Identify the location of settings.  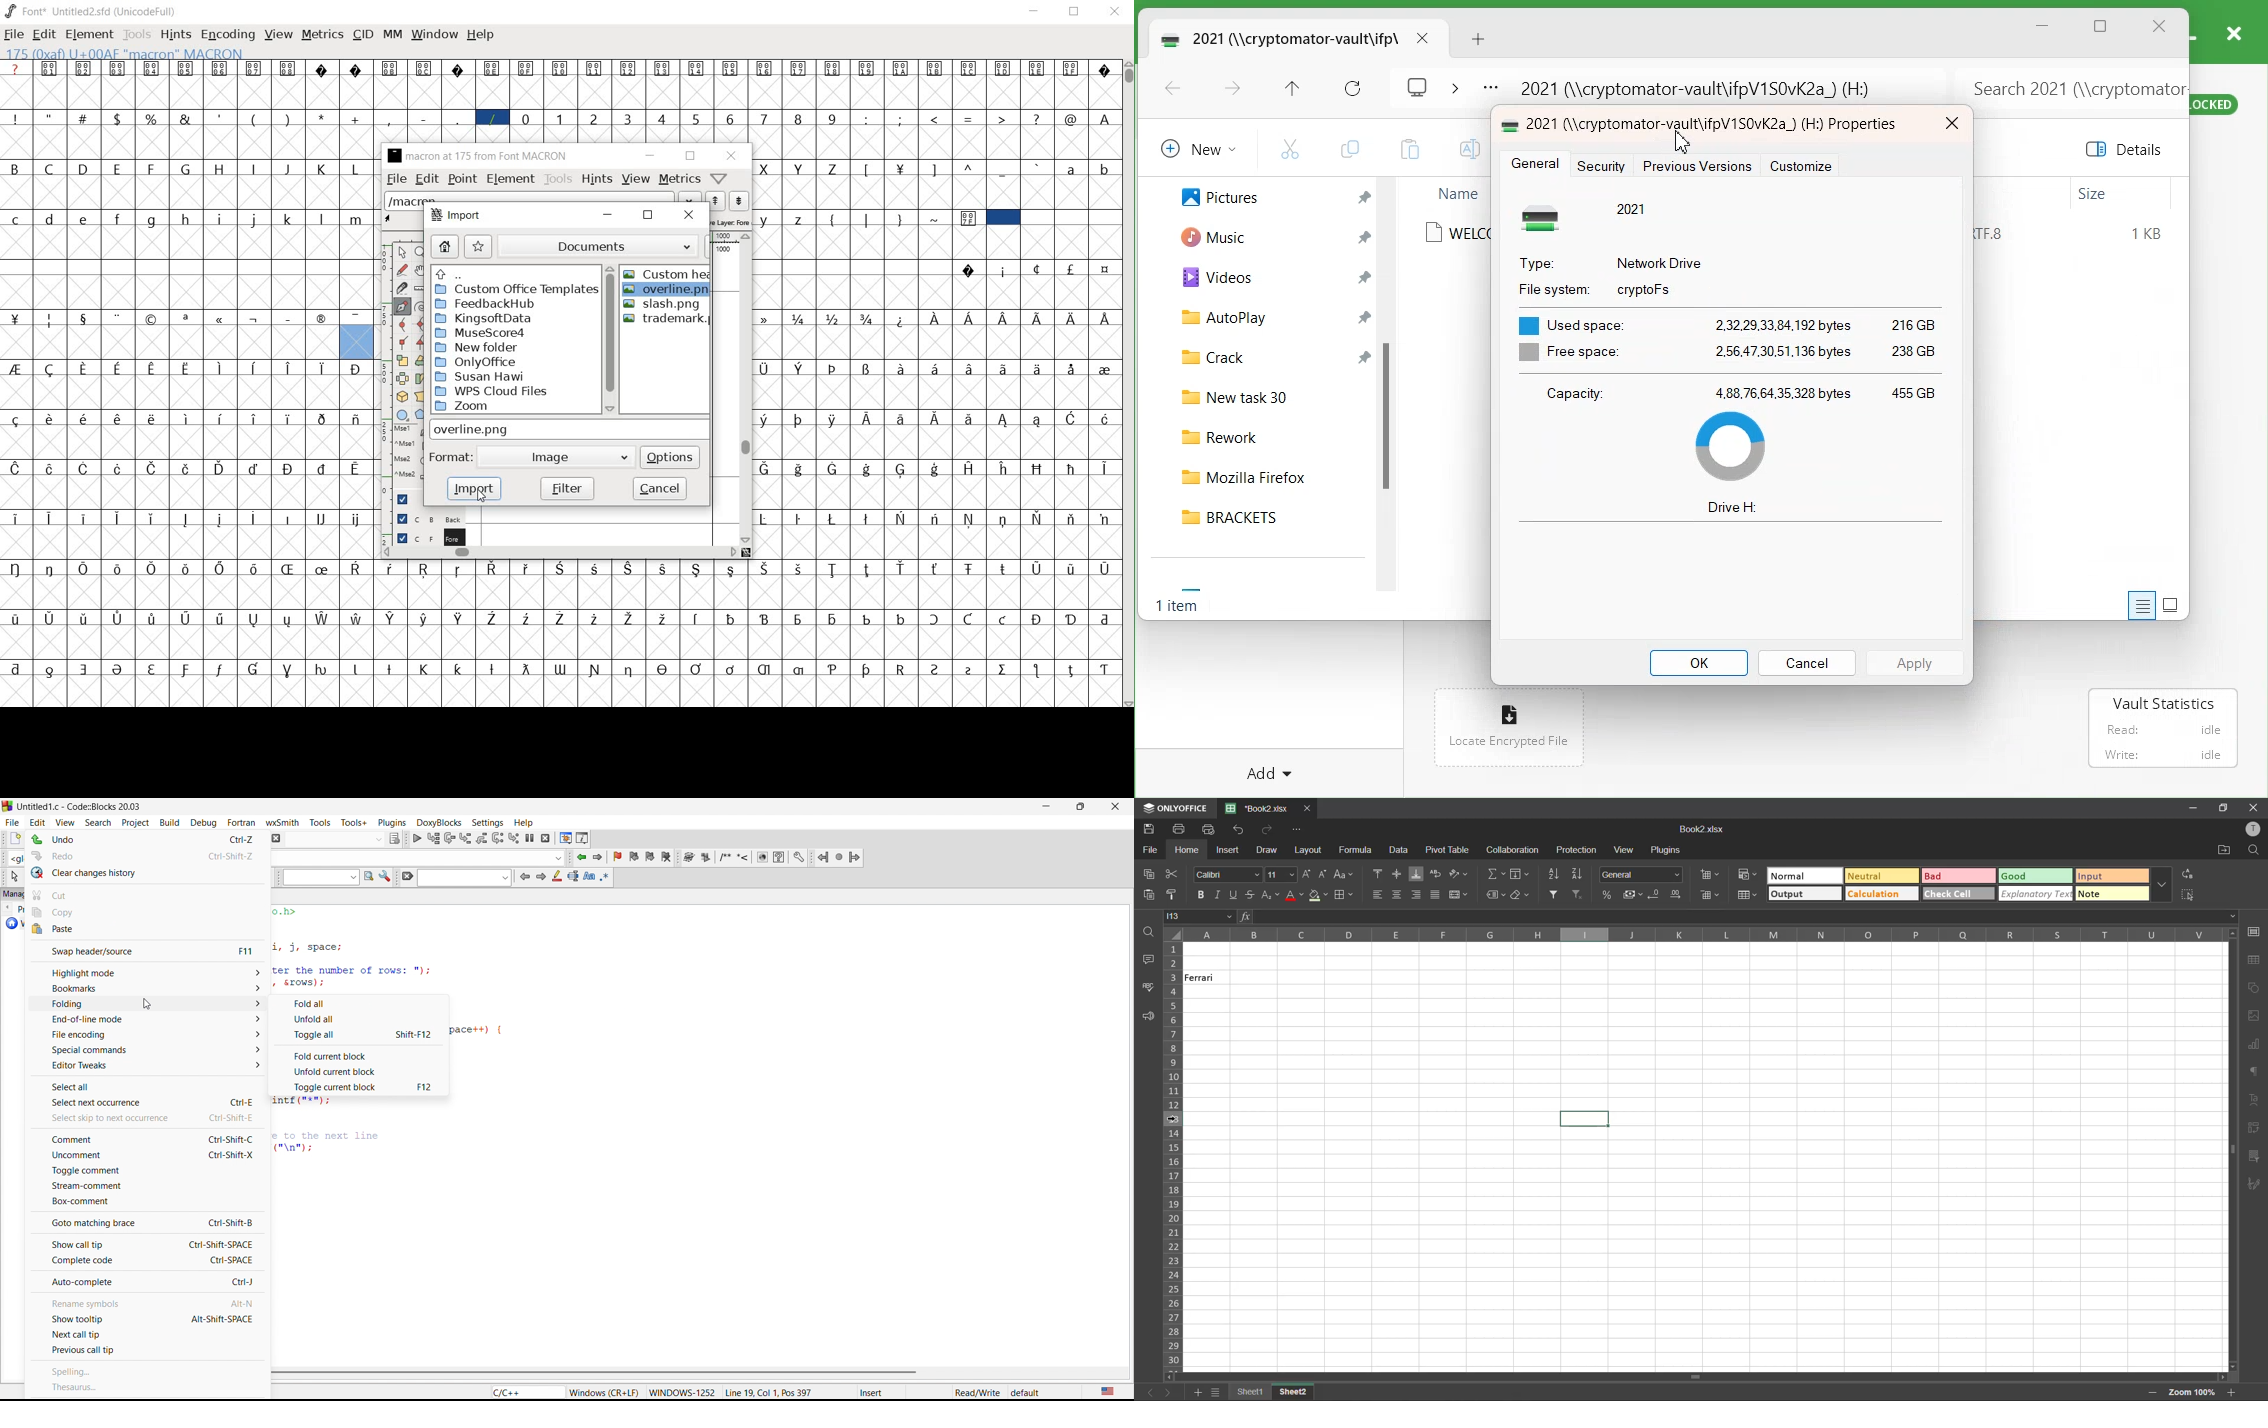
(799, 857).